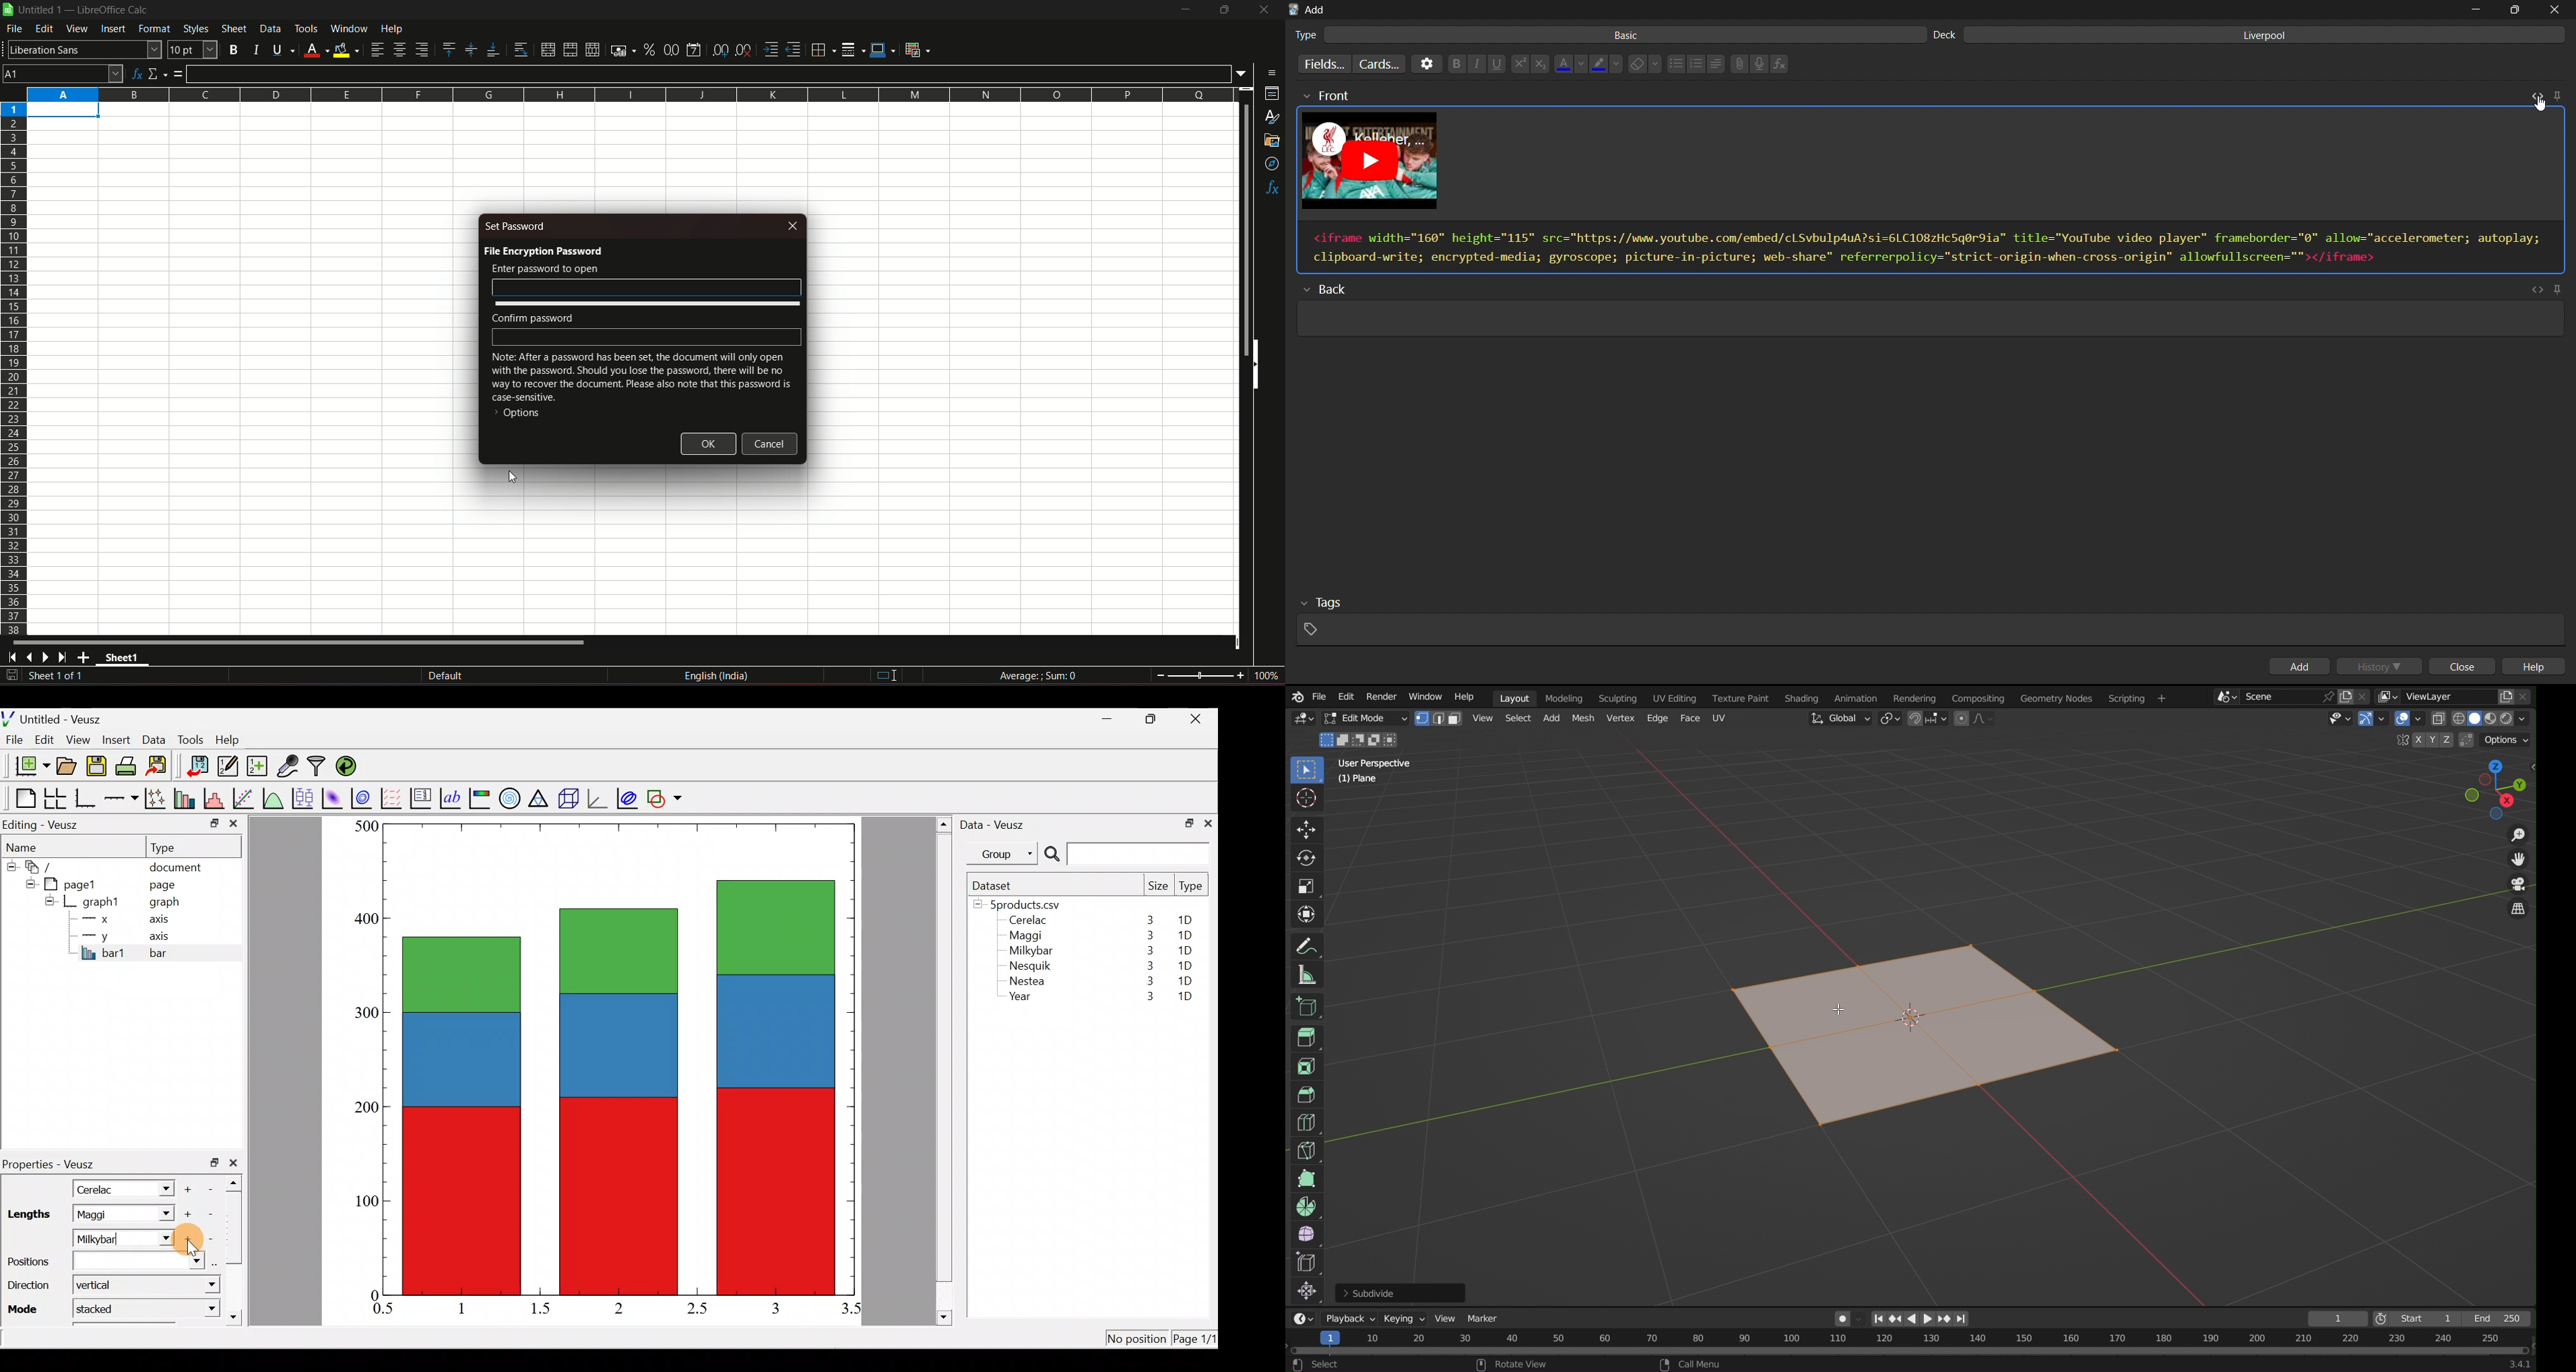 The height and width of the screenshot is (1372, 2576). I want to click on hide, so click(28, 882).